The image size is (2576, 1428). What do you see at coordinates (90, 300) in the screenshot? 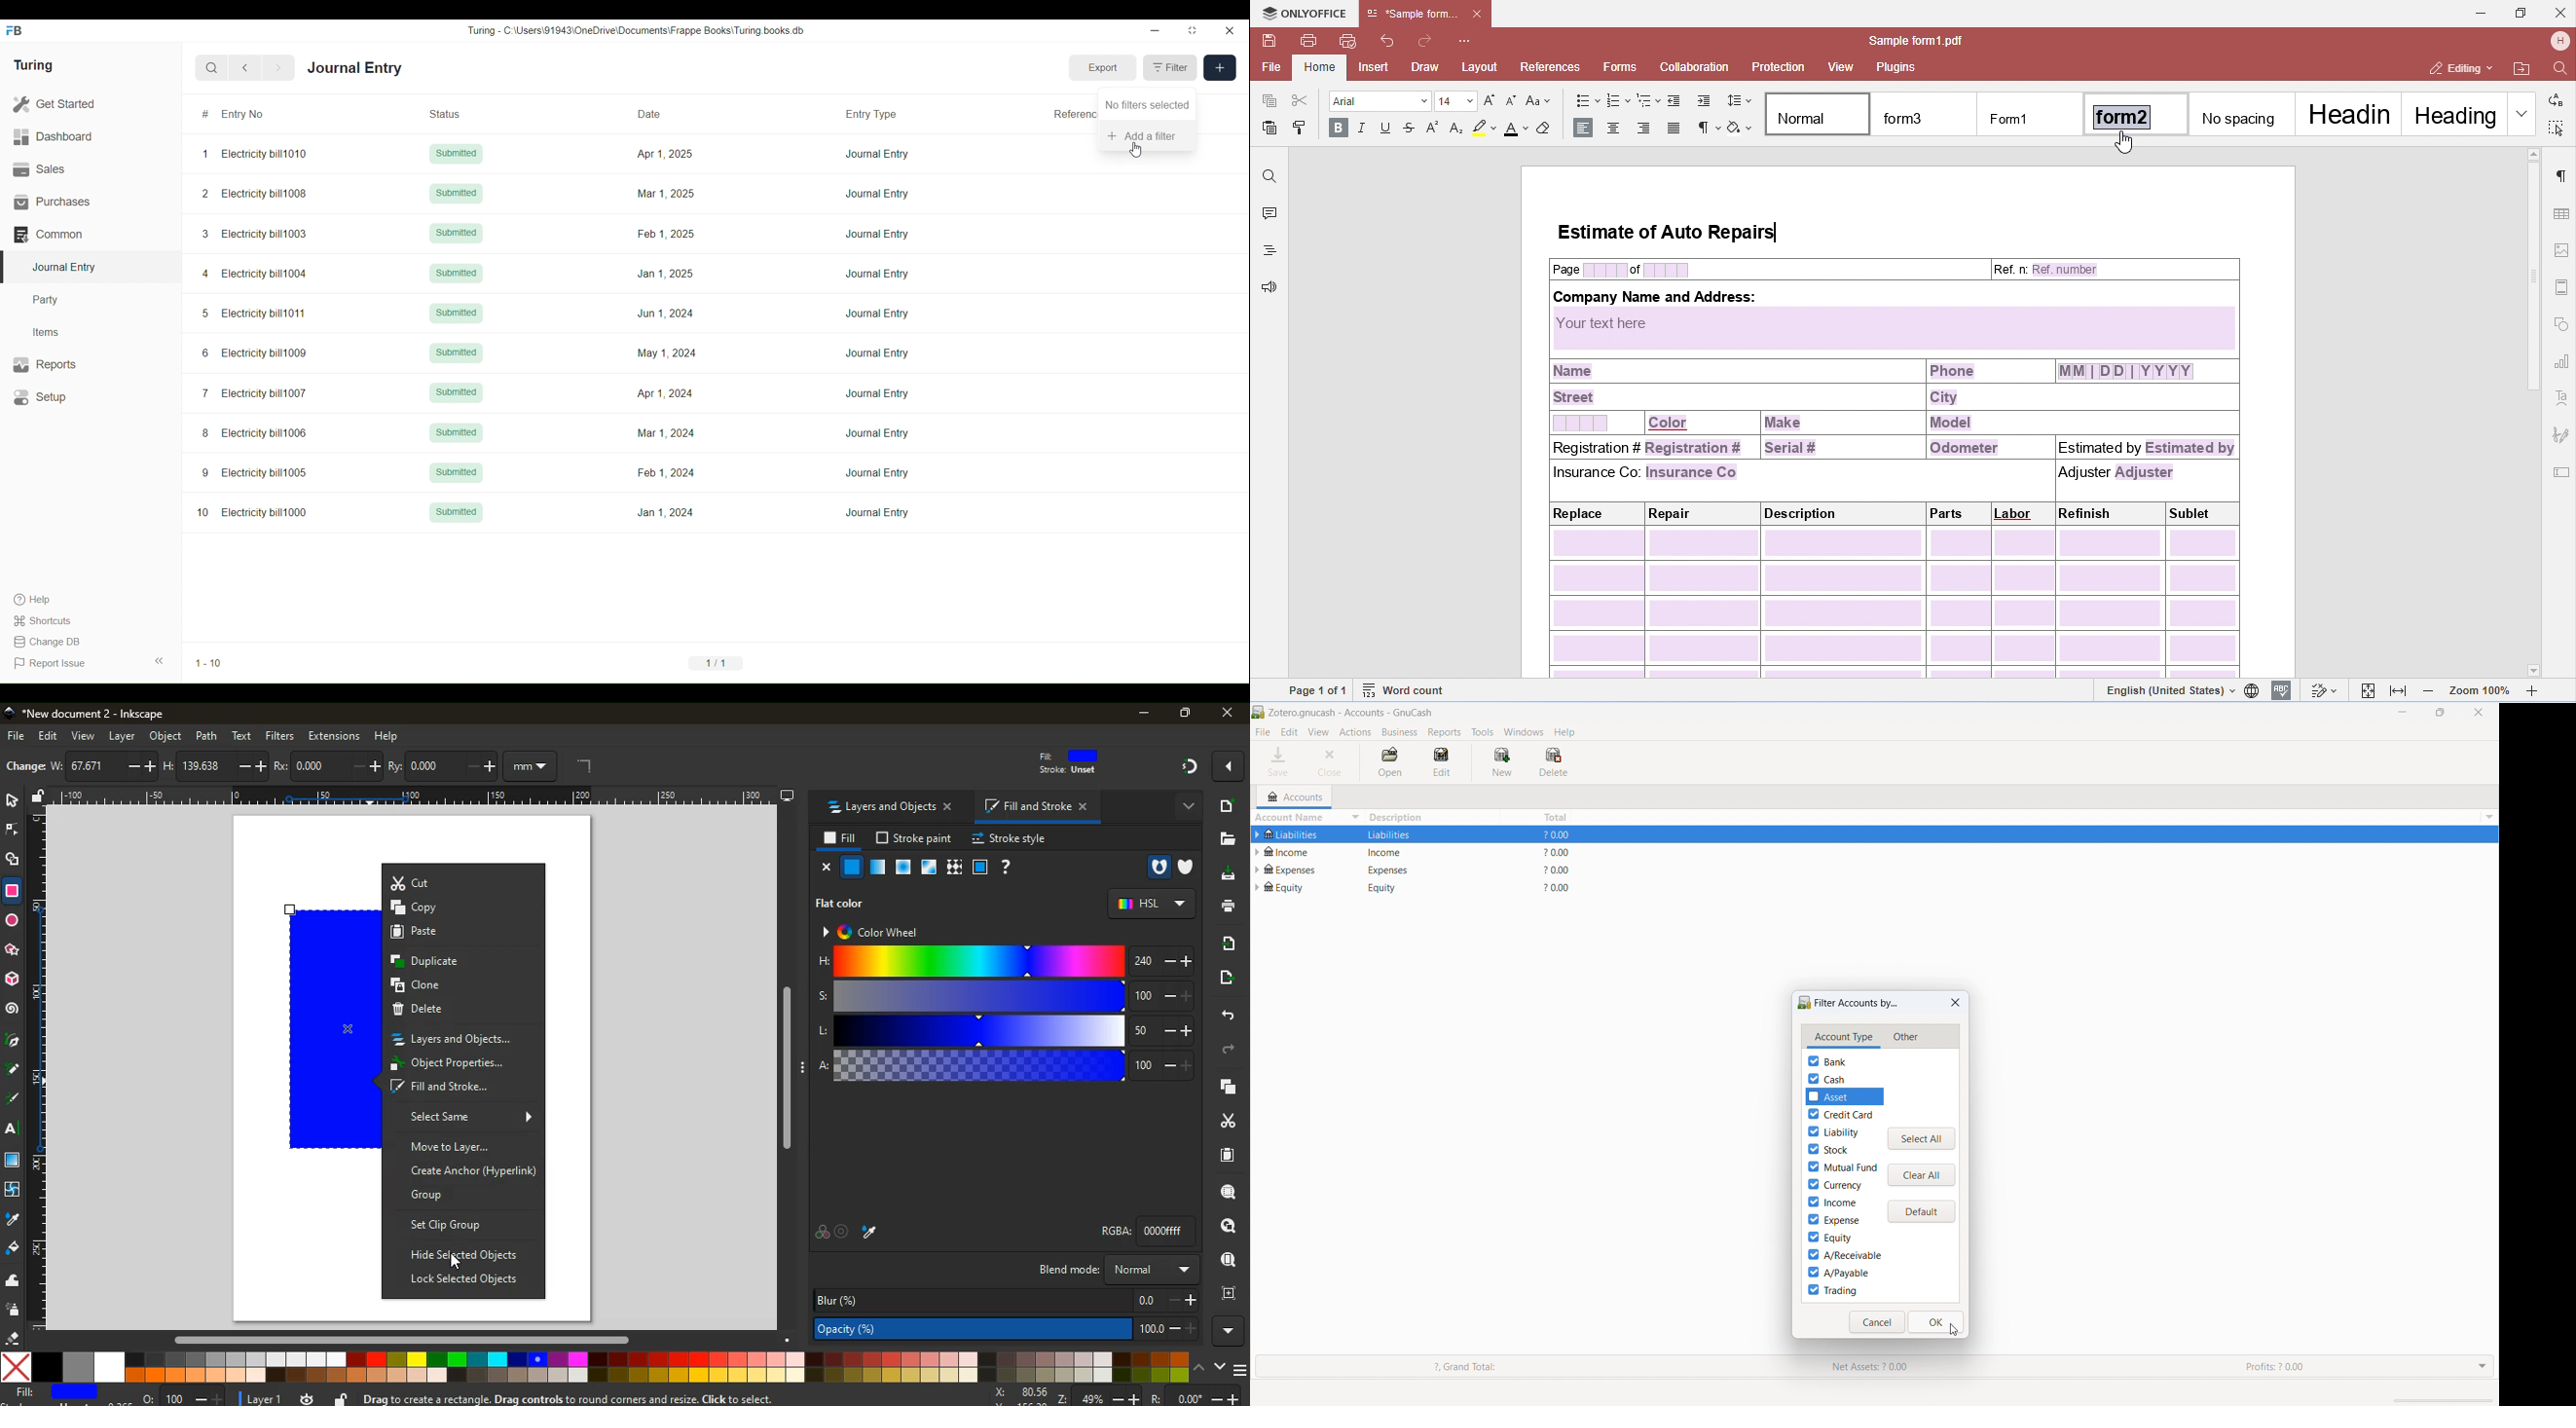
I see `Party` at bounding box center [90, 300].